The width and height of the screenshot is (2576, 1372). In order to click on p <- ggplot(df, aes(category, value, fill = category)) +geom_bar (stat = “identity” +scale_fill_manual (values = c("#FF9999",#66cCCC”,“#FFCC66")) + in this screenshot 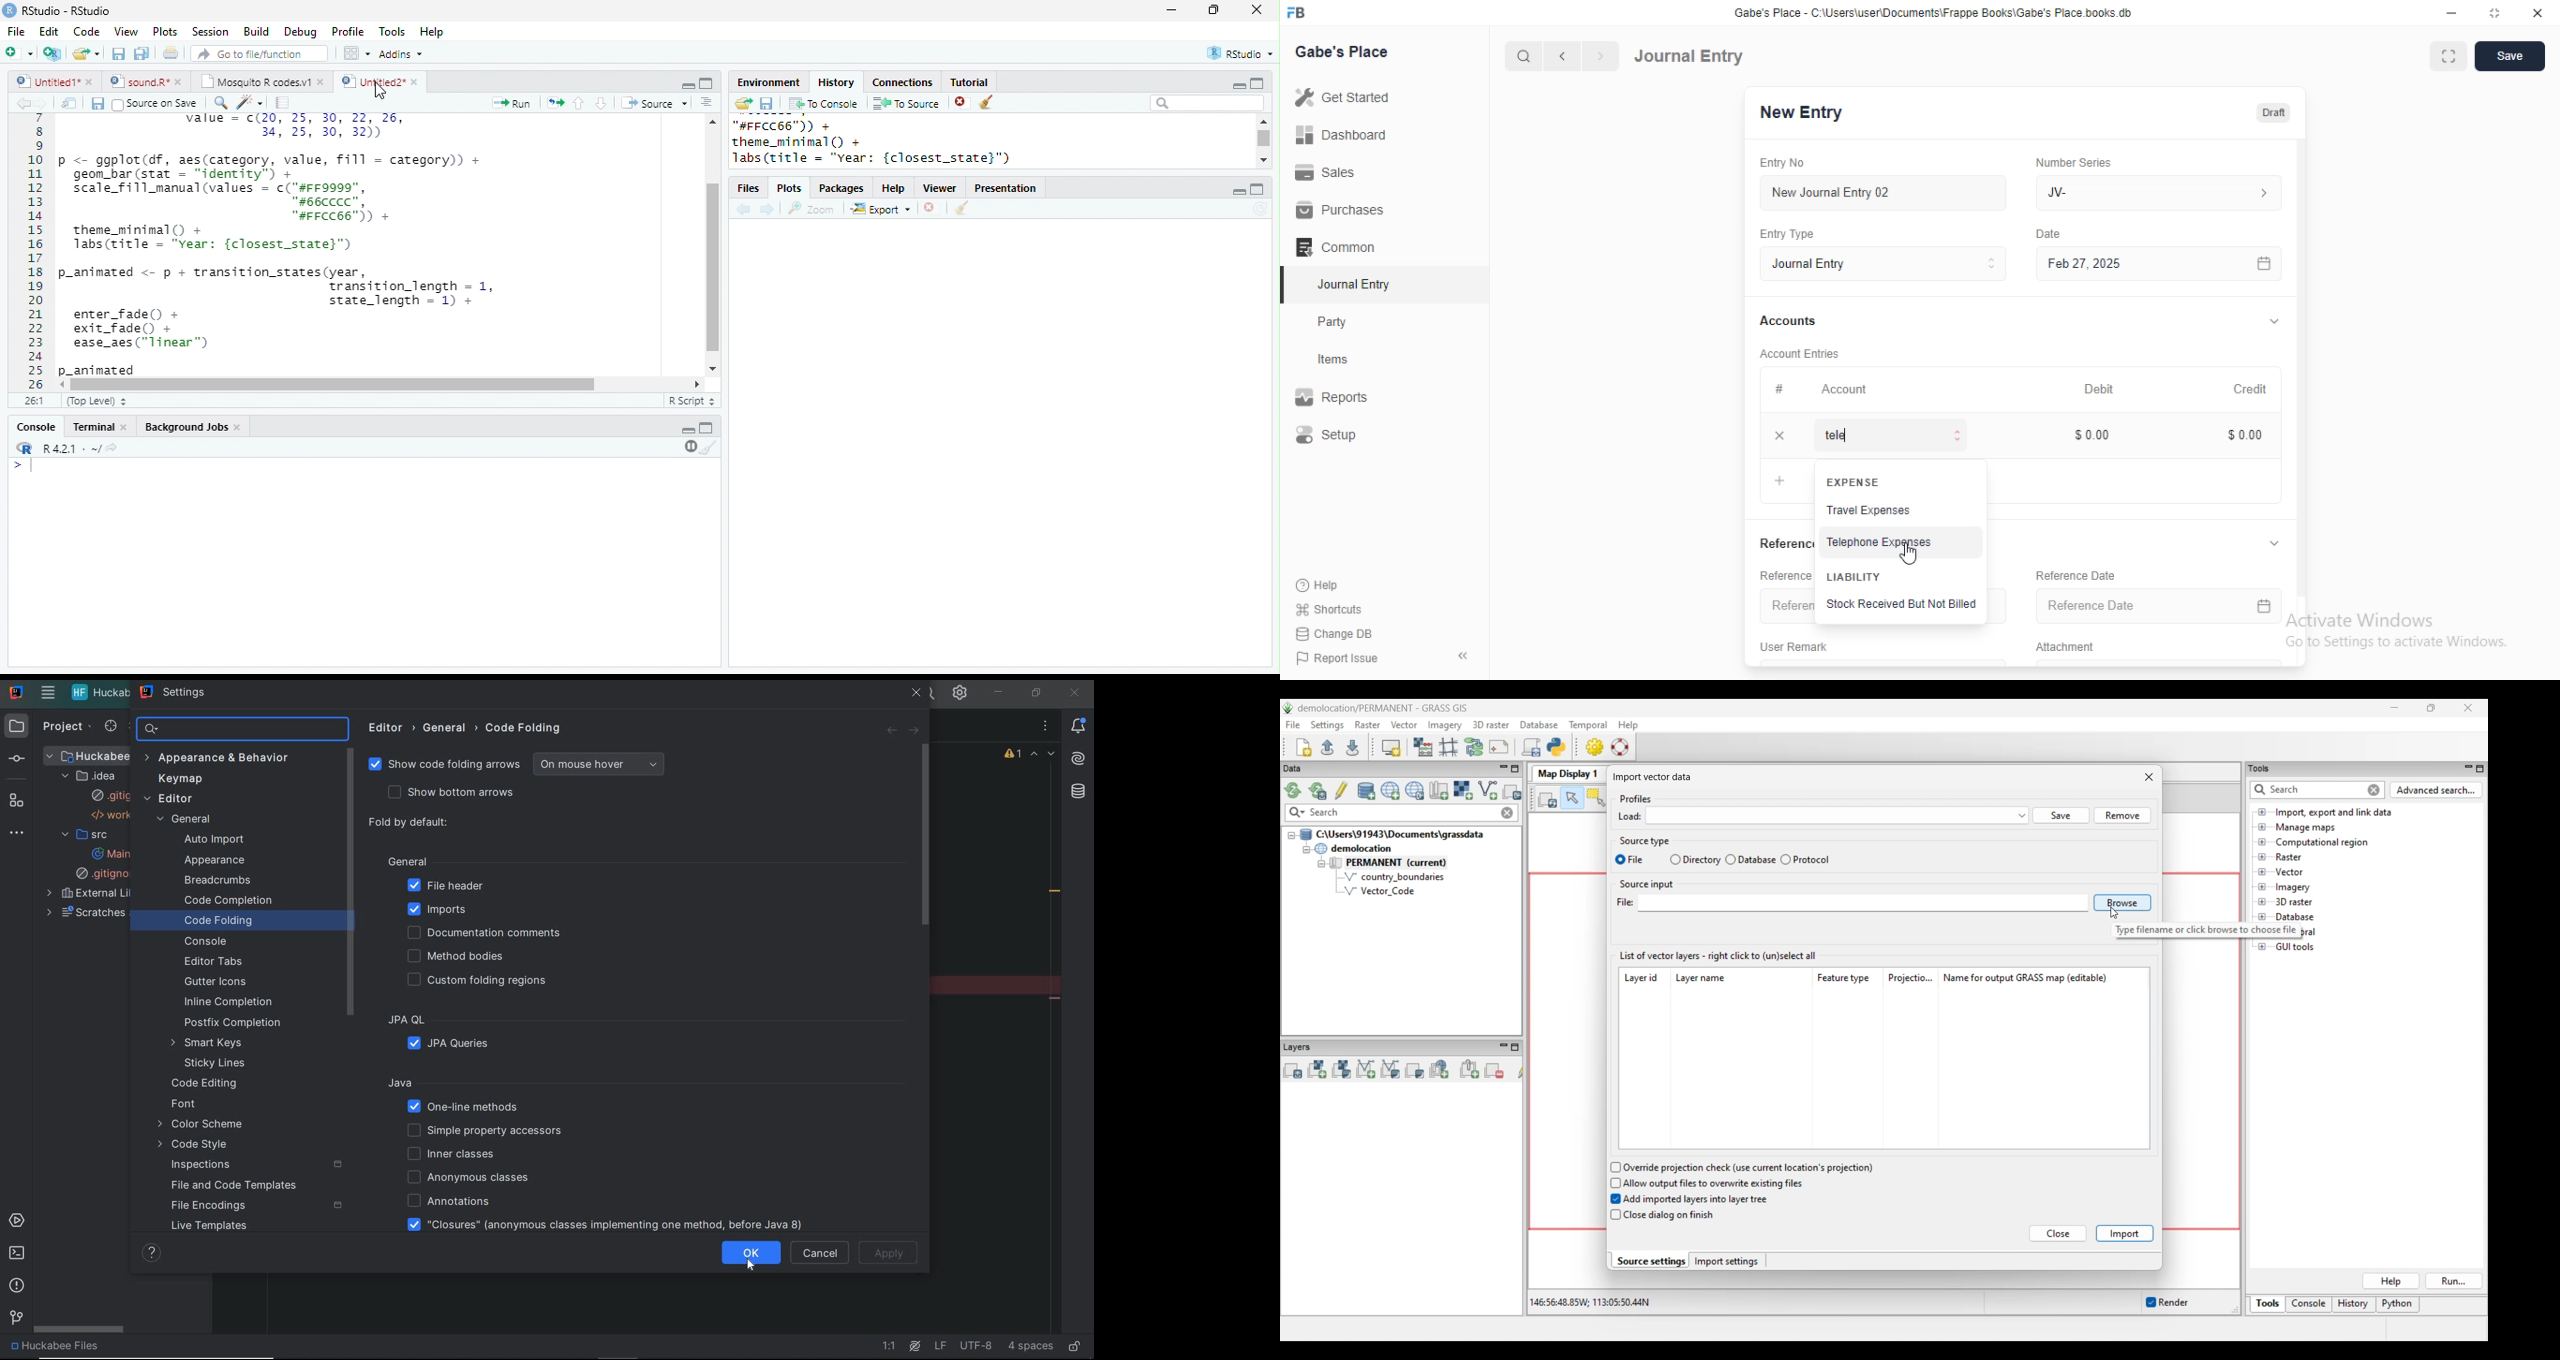, I will do `click(272, 187)`.